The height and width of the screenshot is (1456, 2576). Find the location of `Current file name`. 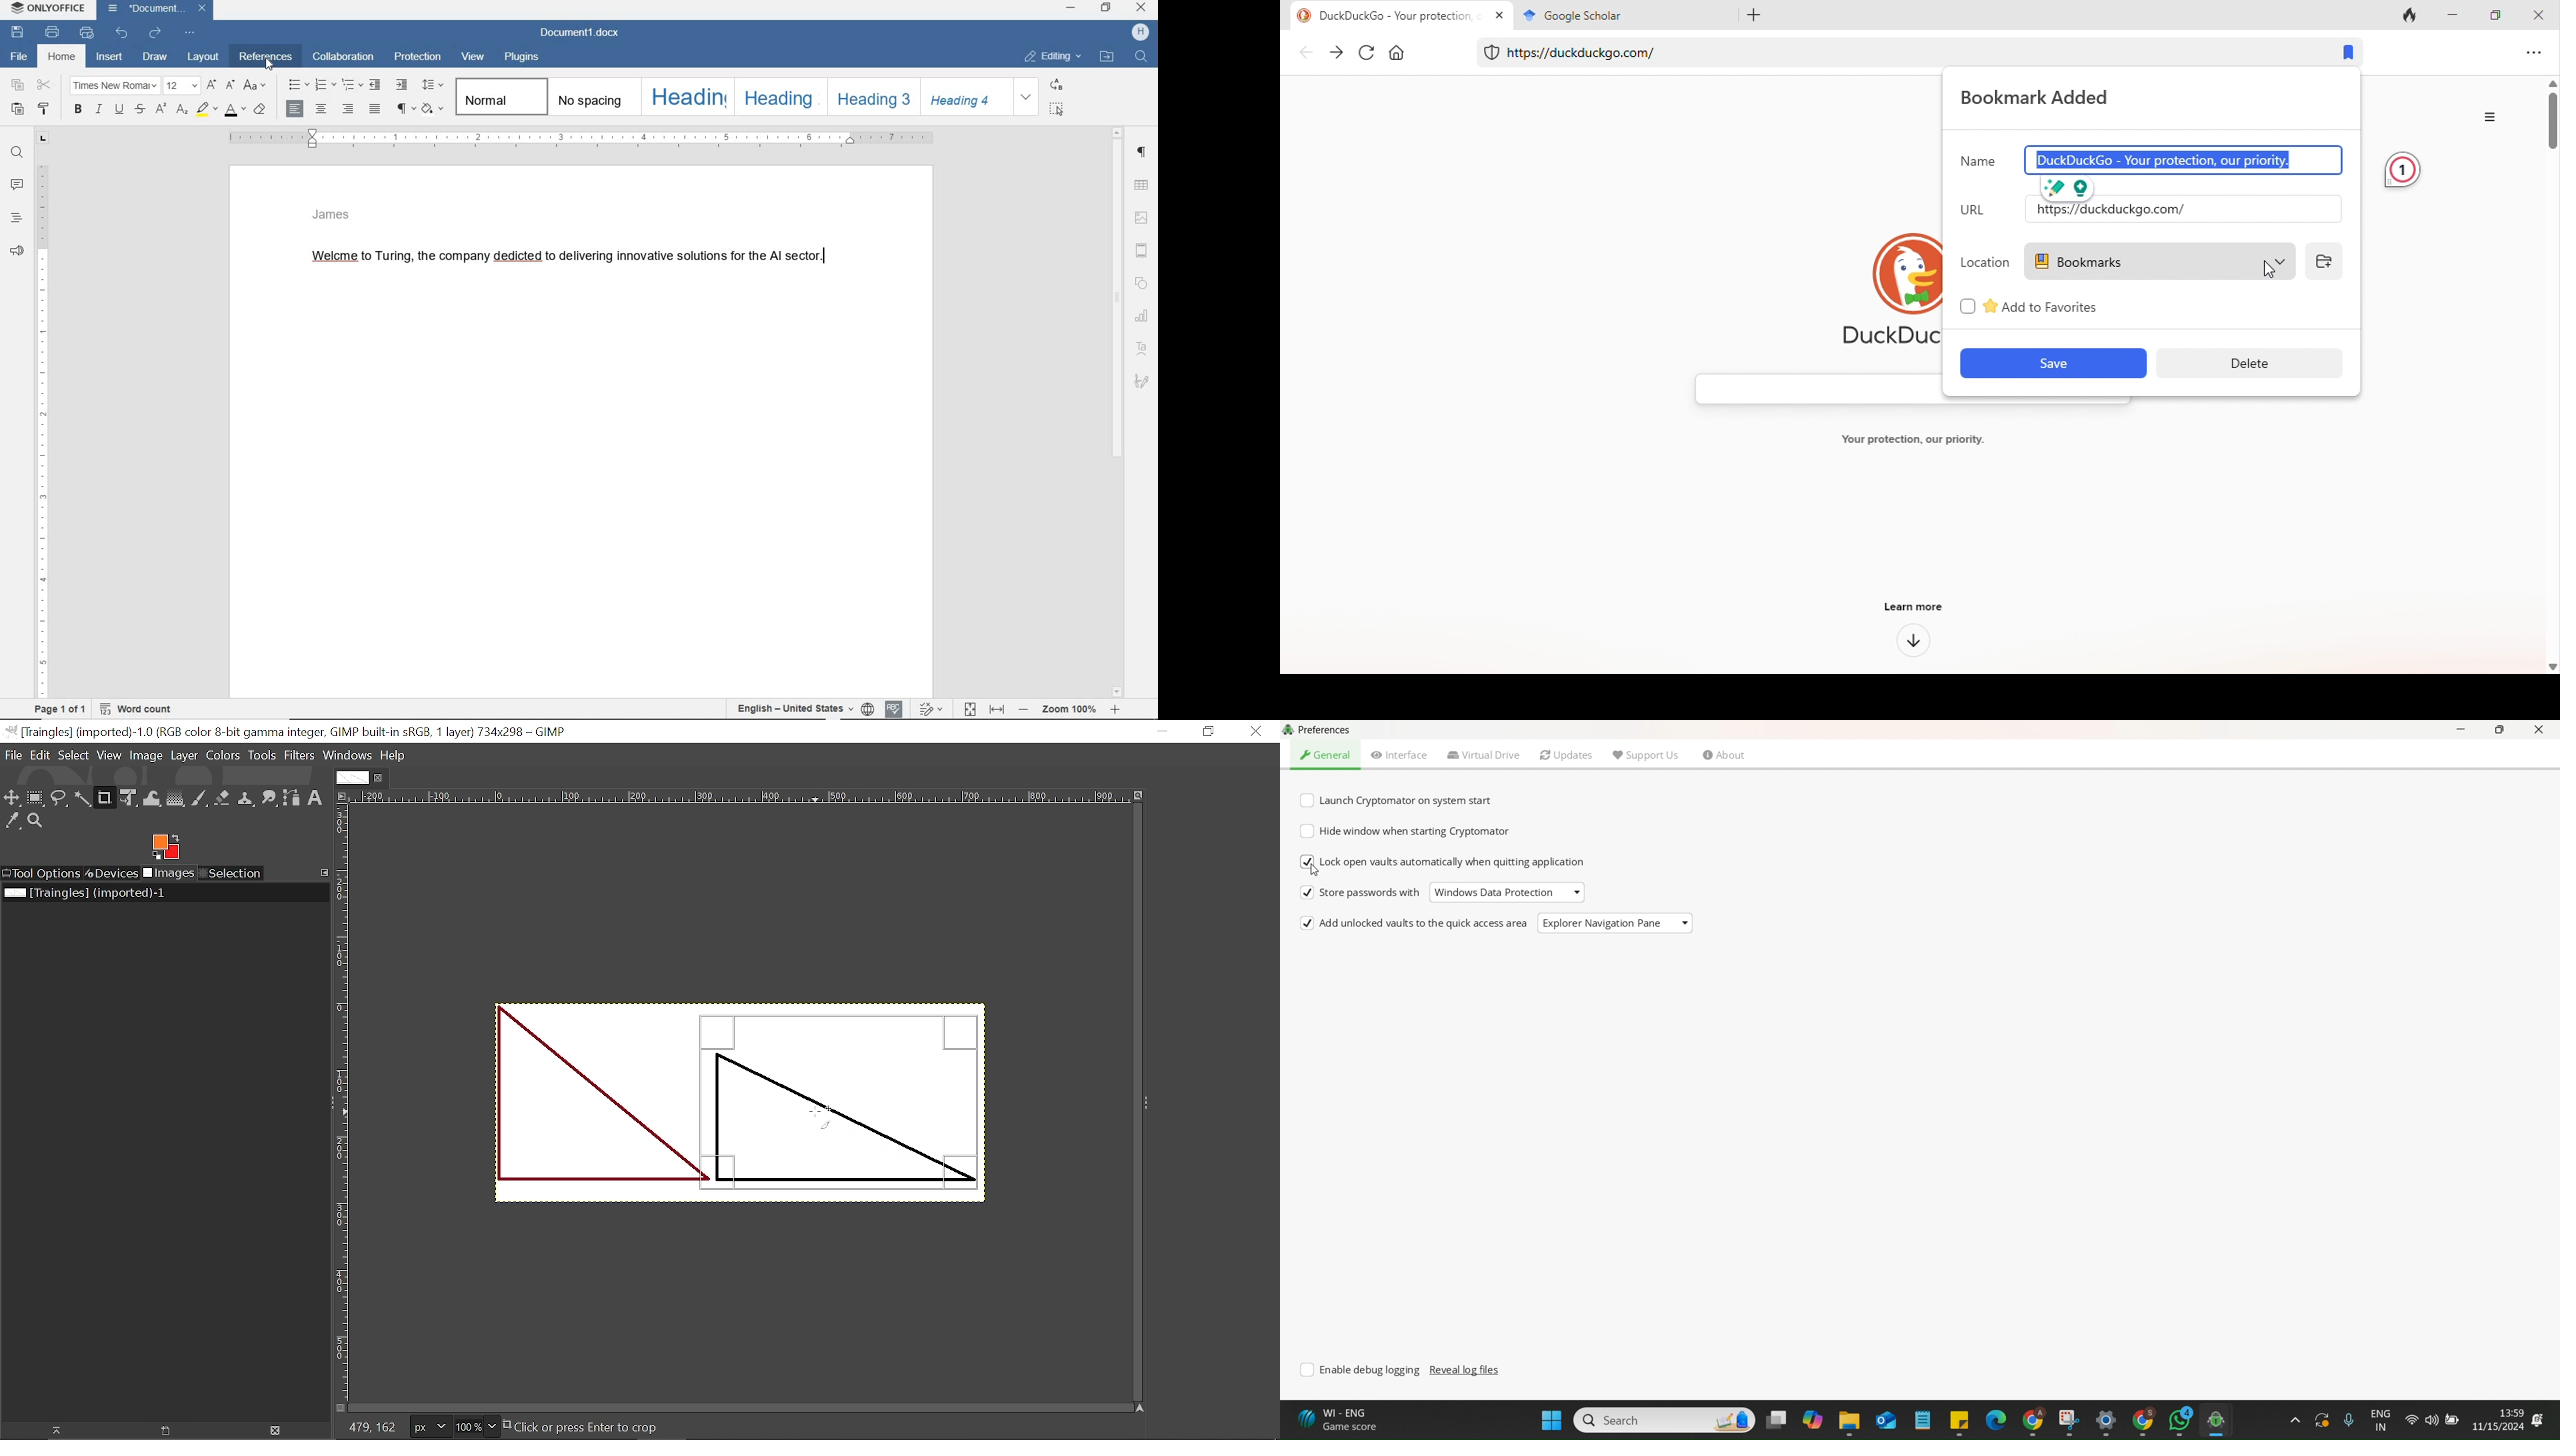

Current file name is located at coordinates (85, 893).